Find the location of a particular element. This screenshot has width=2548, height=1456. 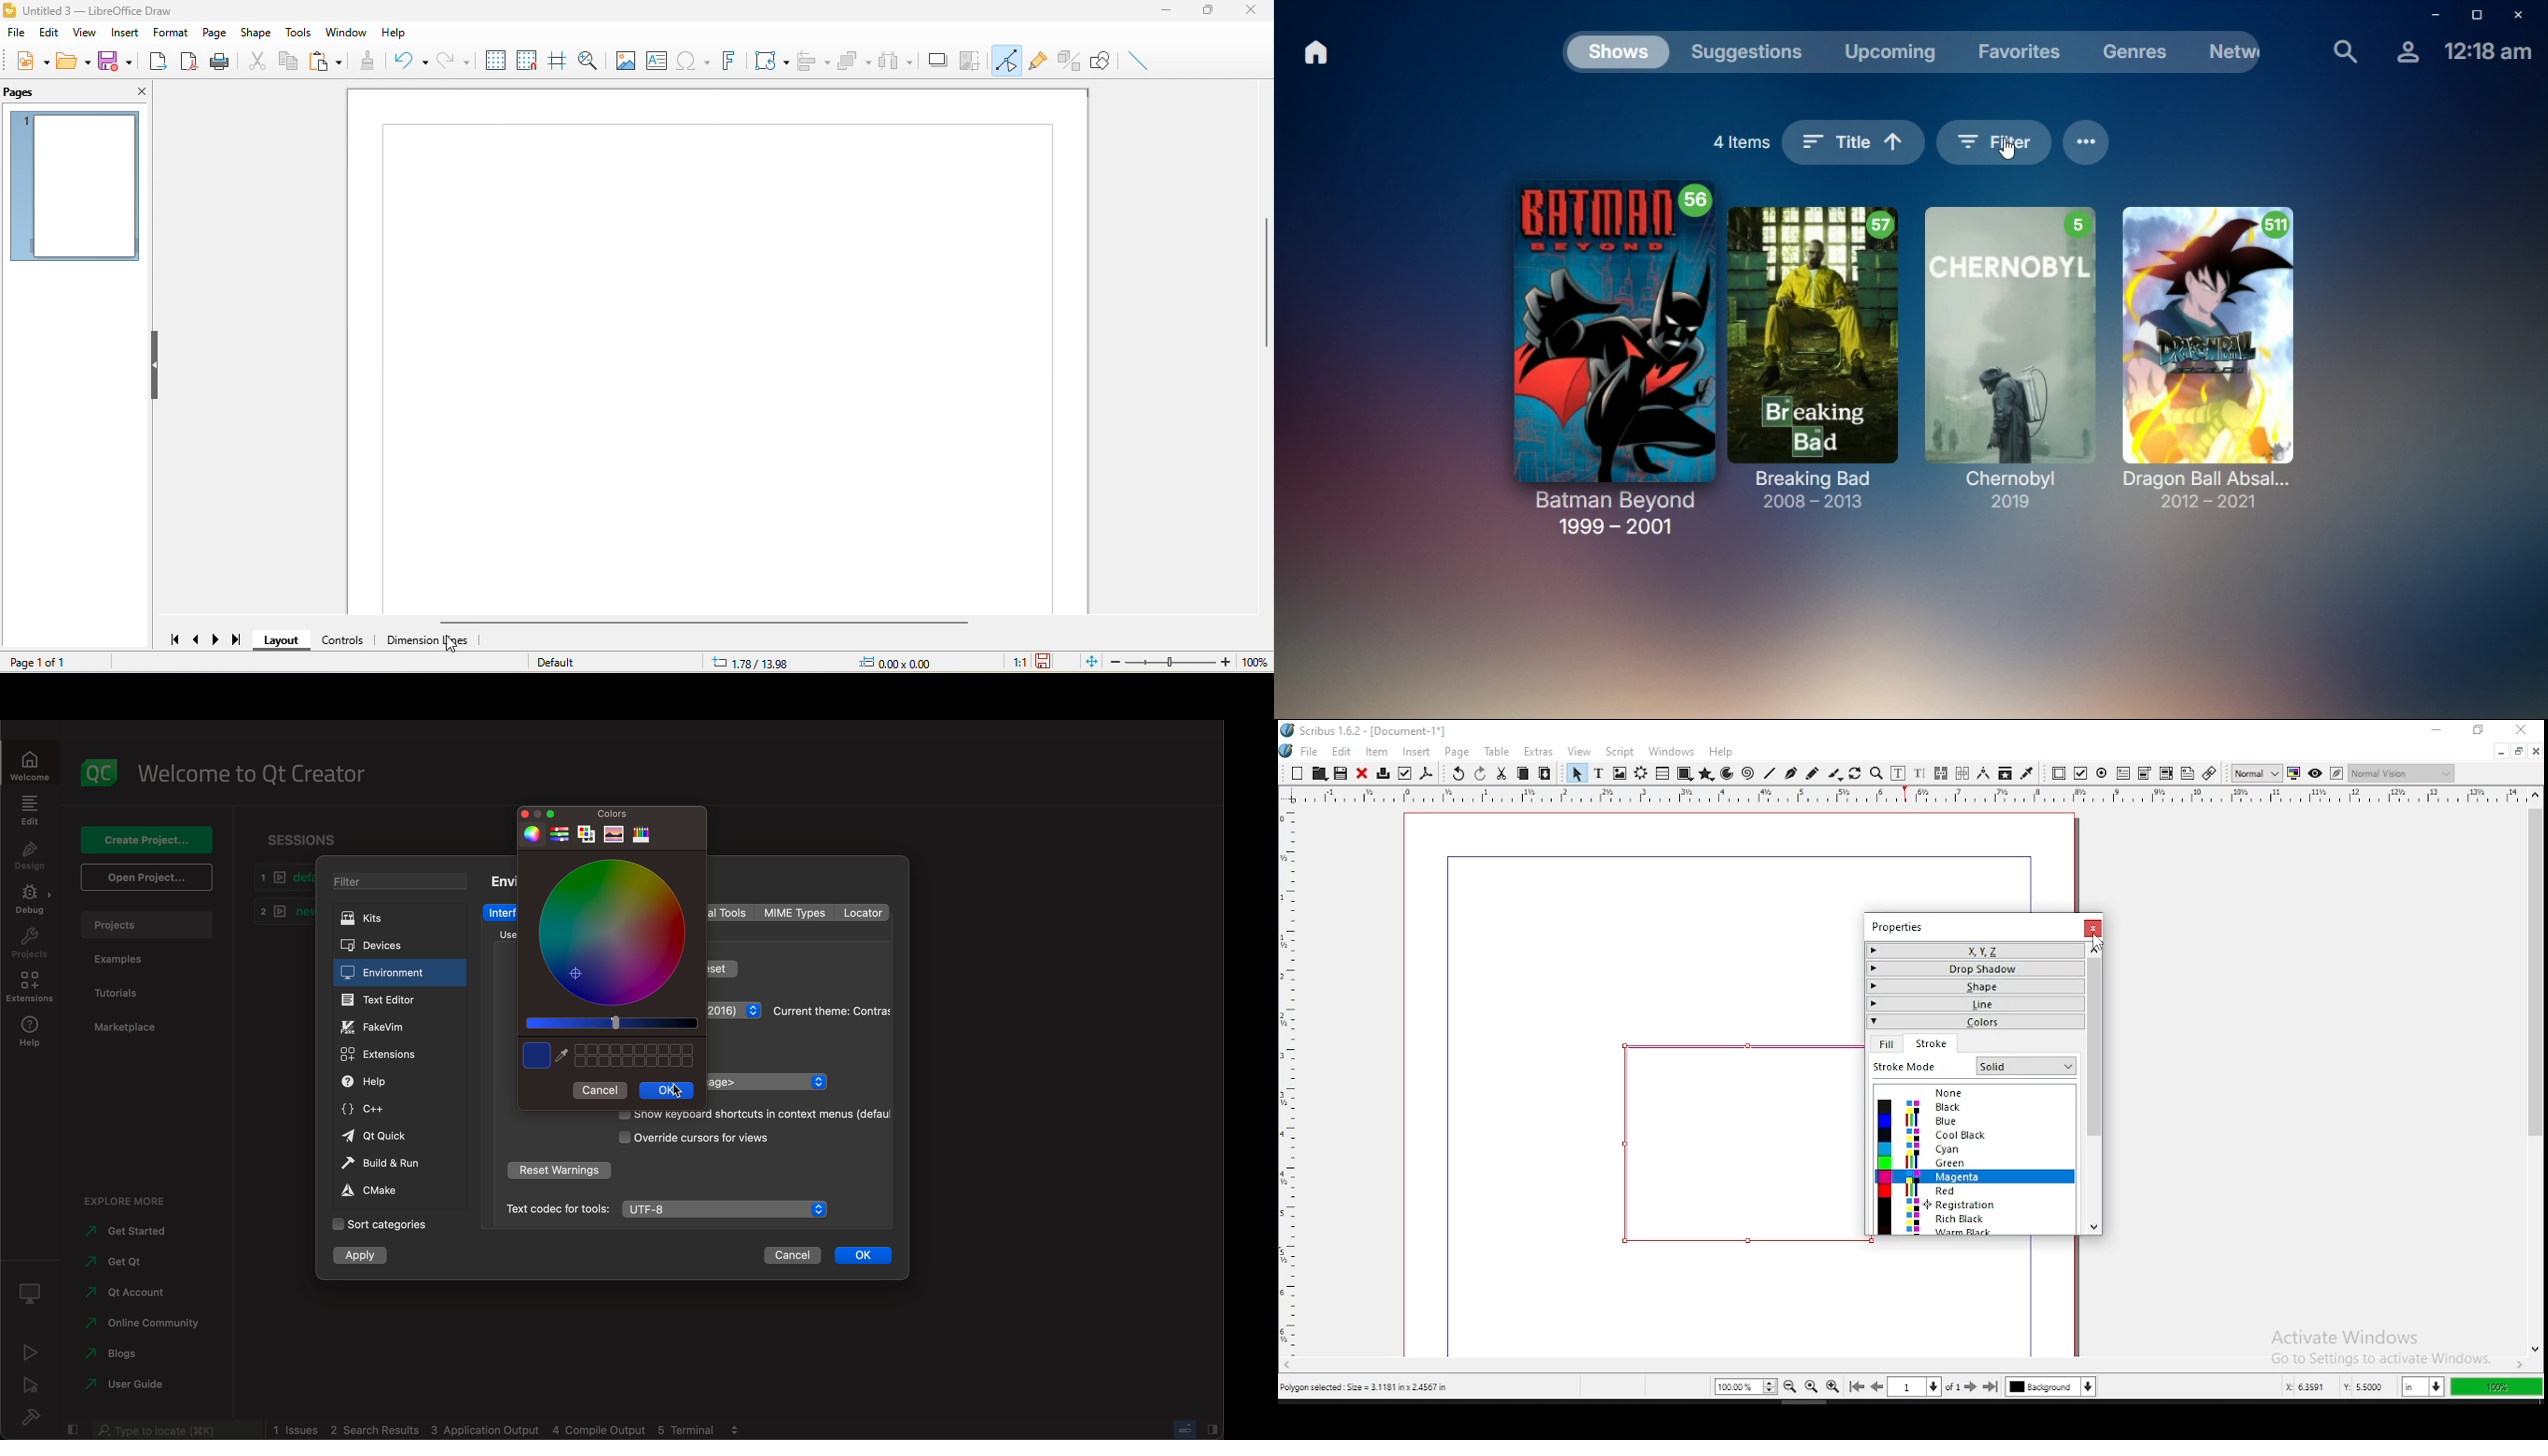

drop shadow is located at coordinates (1974, 969).